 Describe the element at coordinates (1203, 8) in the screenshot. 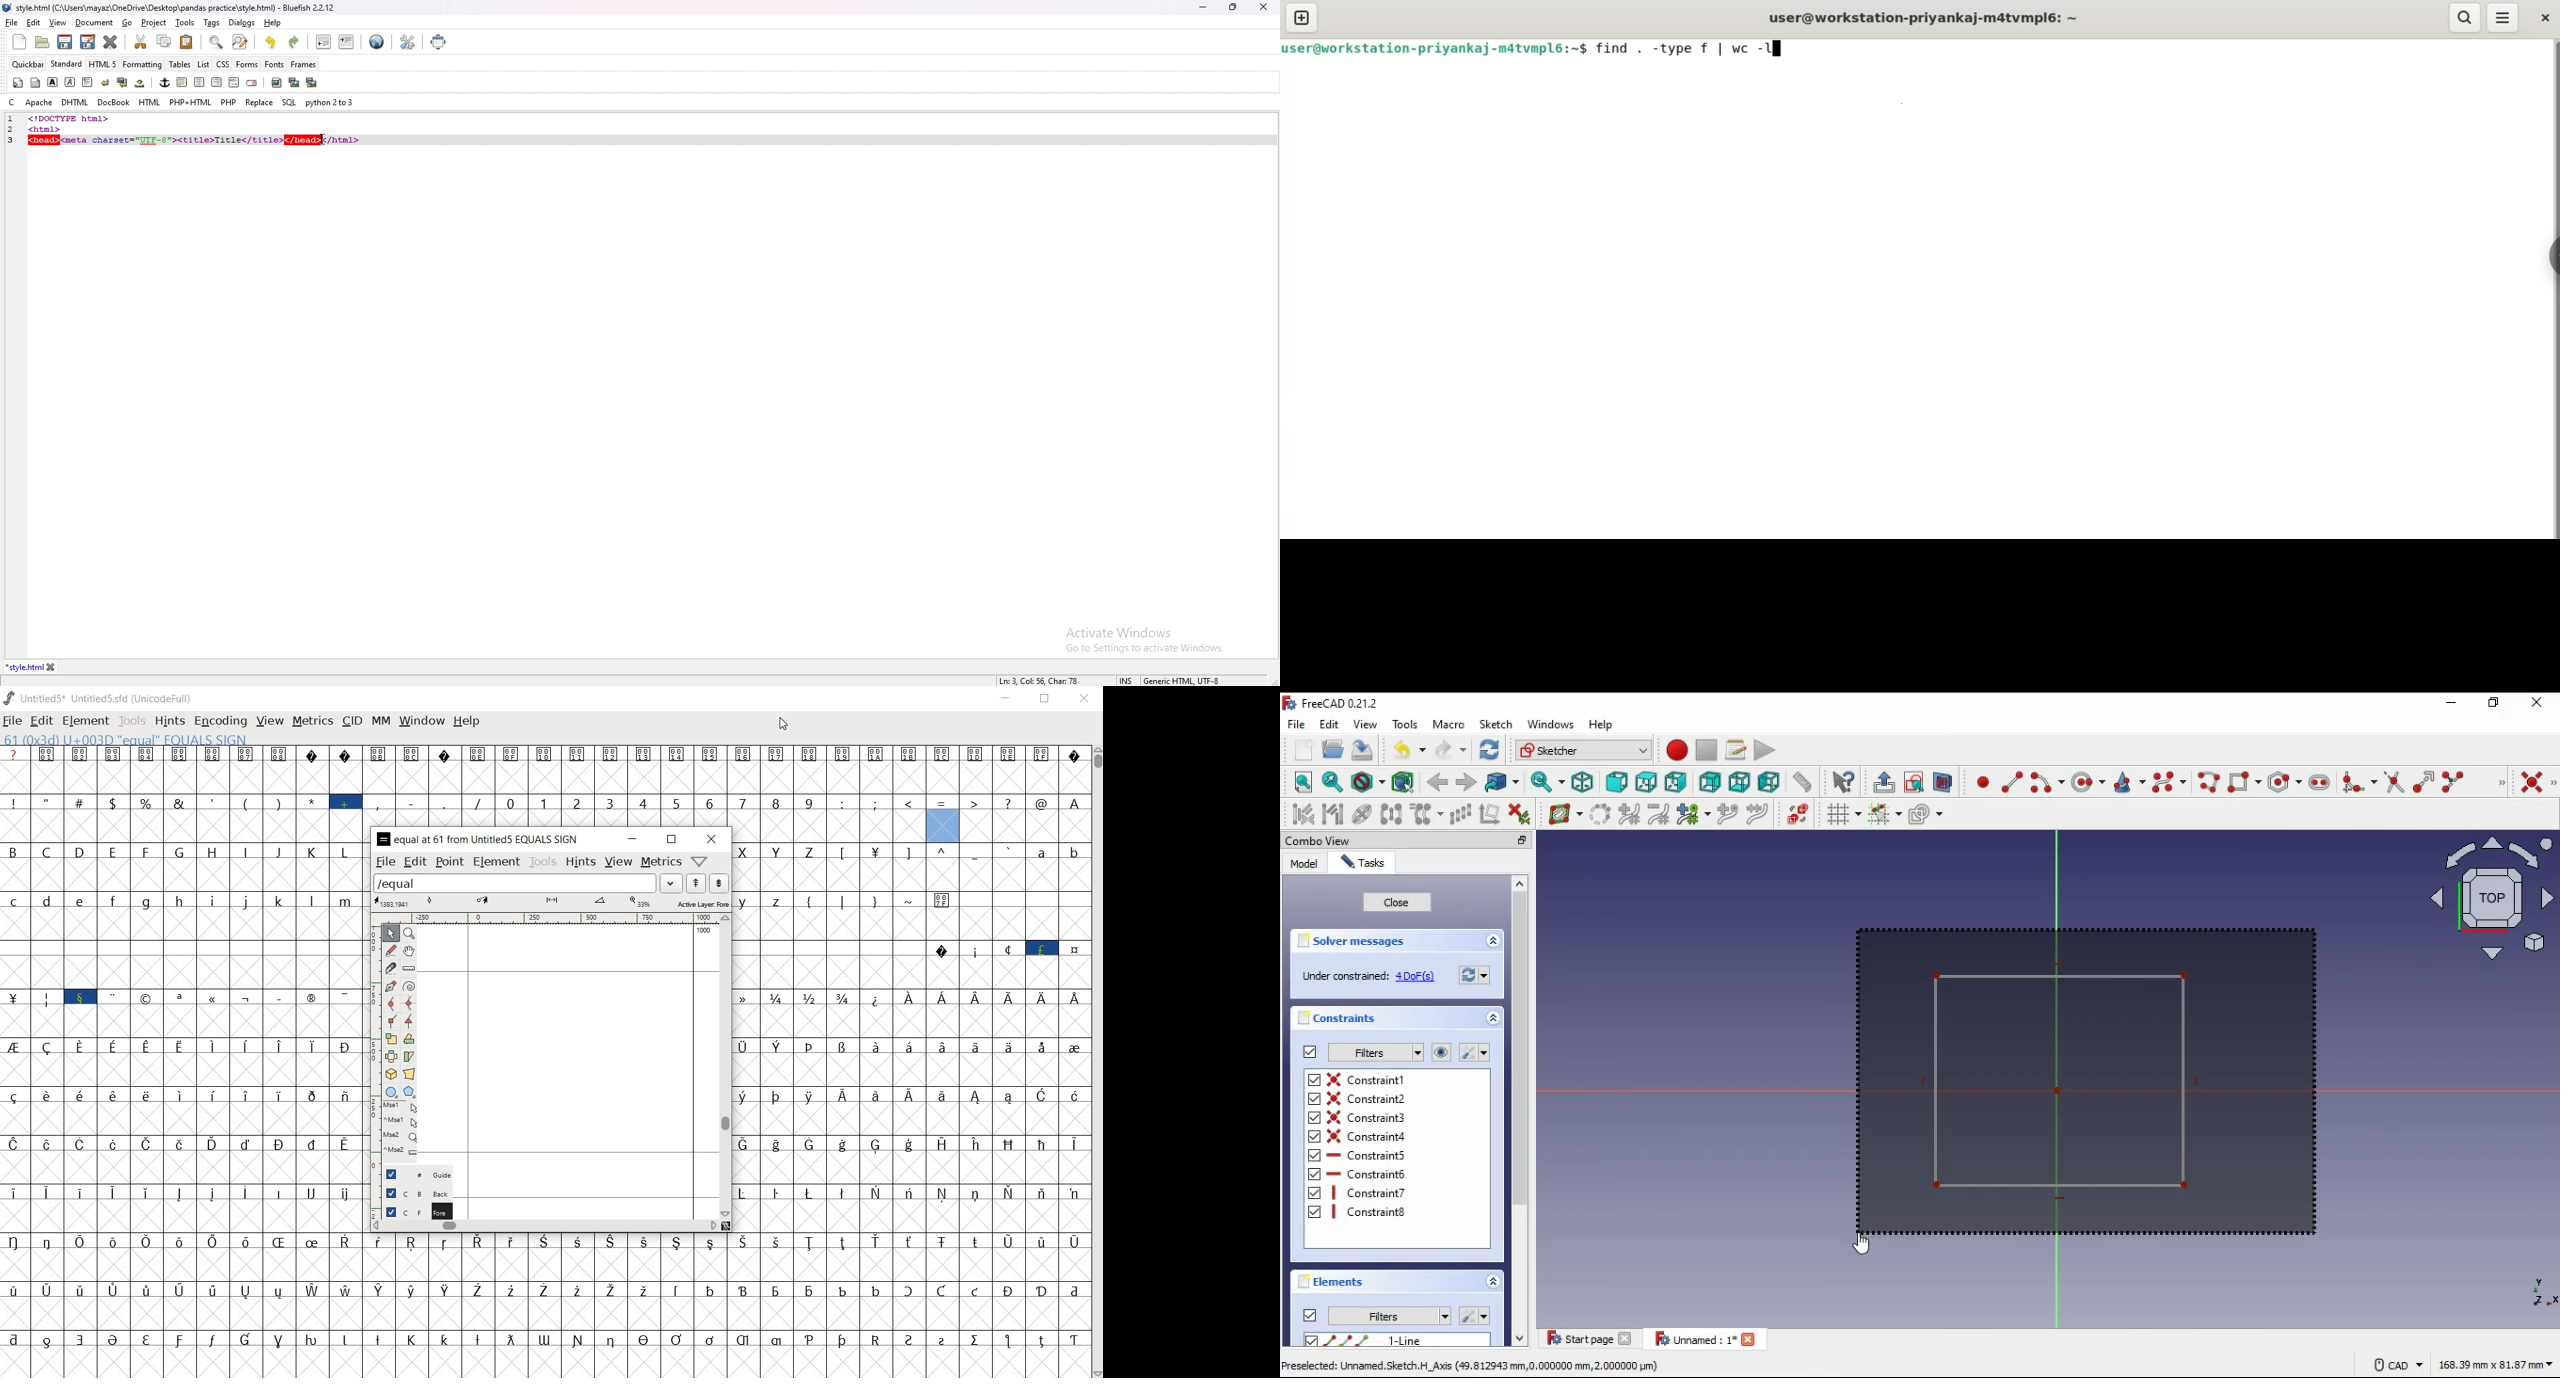

I see `minimize` at that location.